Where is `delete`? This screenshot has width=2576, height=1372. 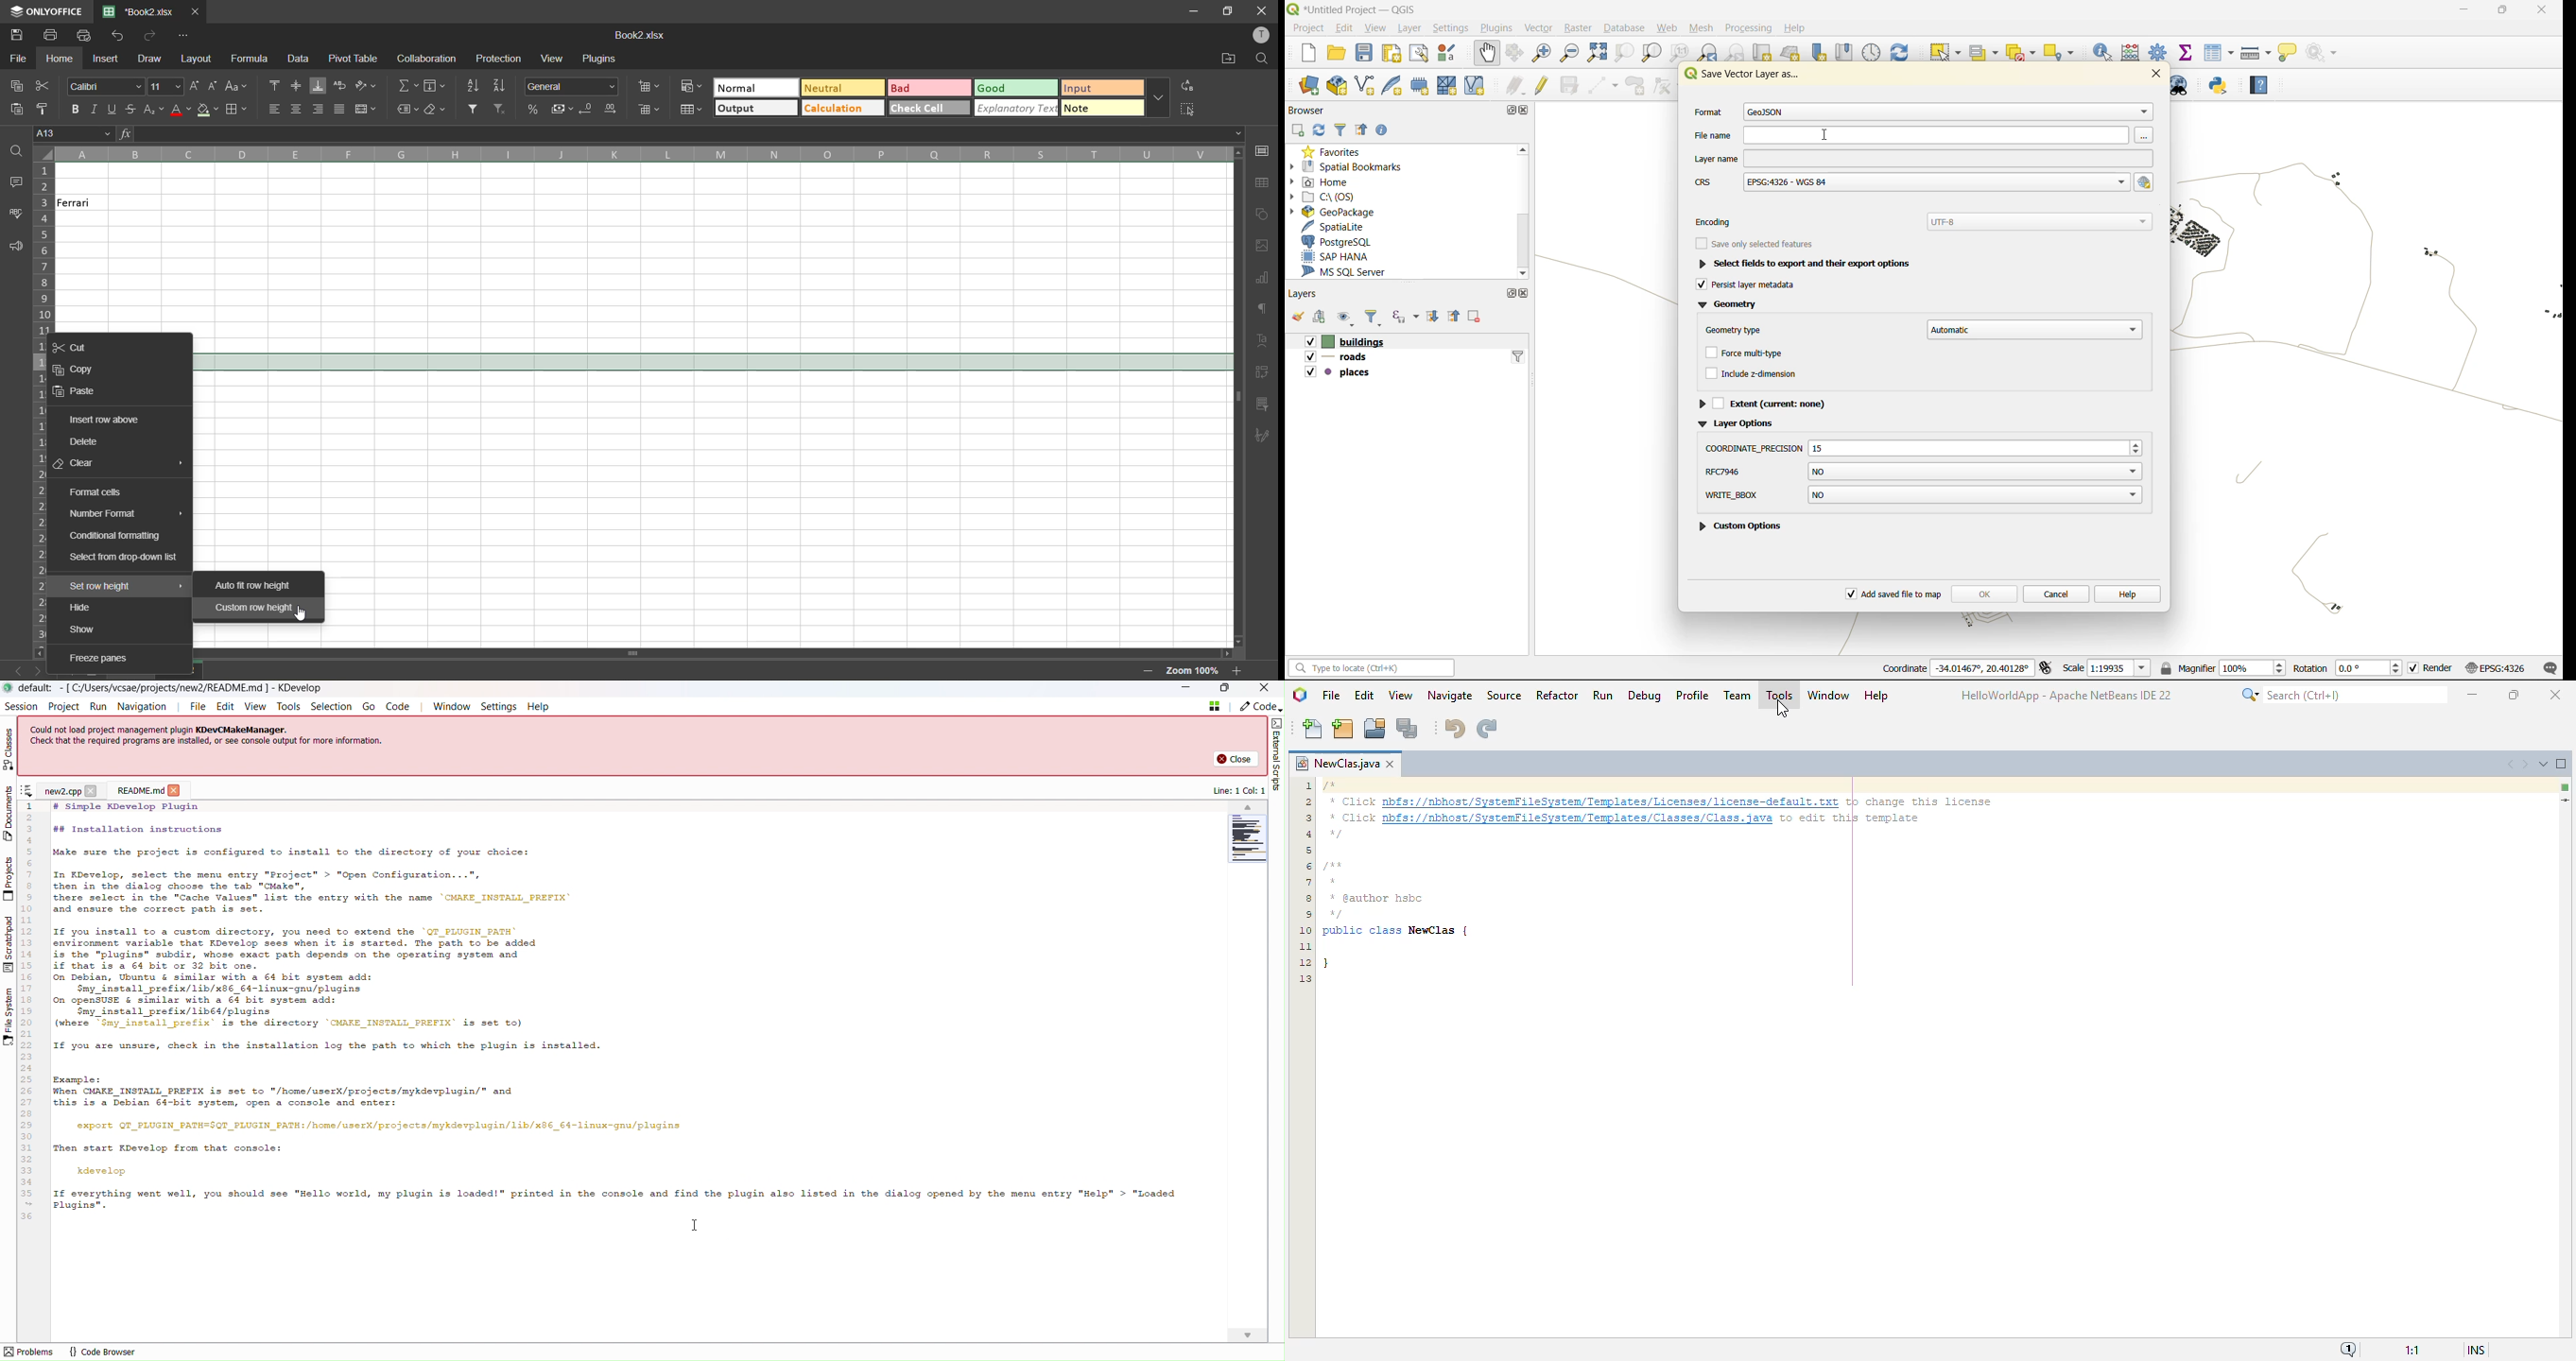
delete is located at coordinates (87, 441).